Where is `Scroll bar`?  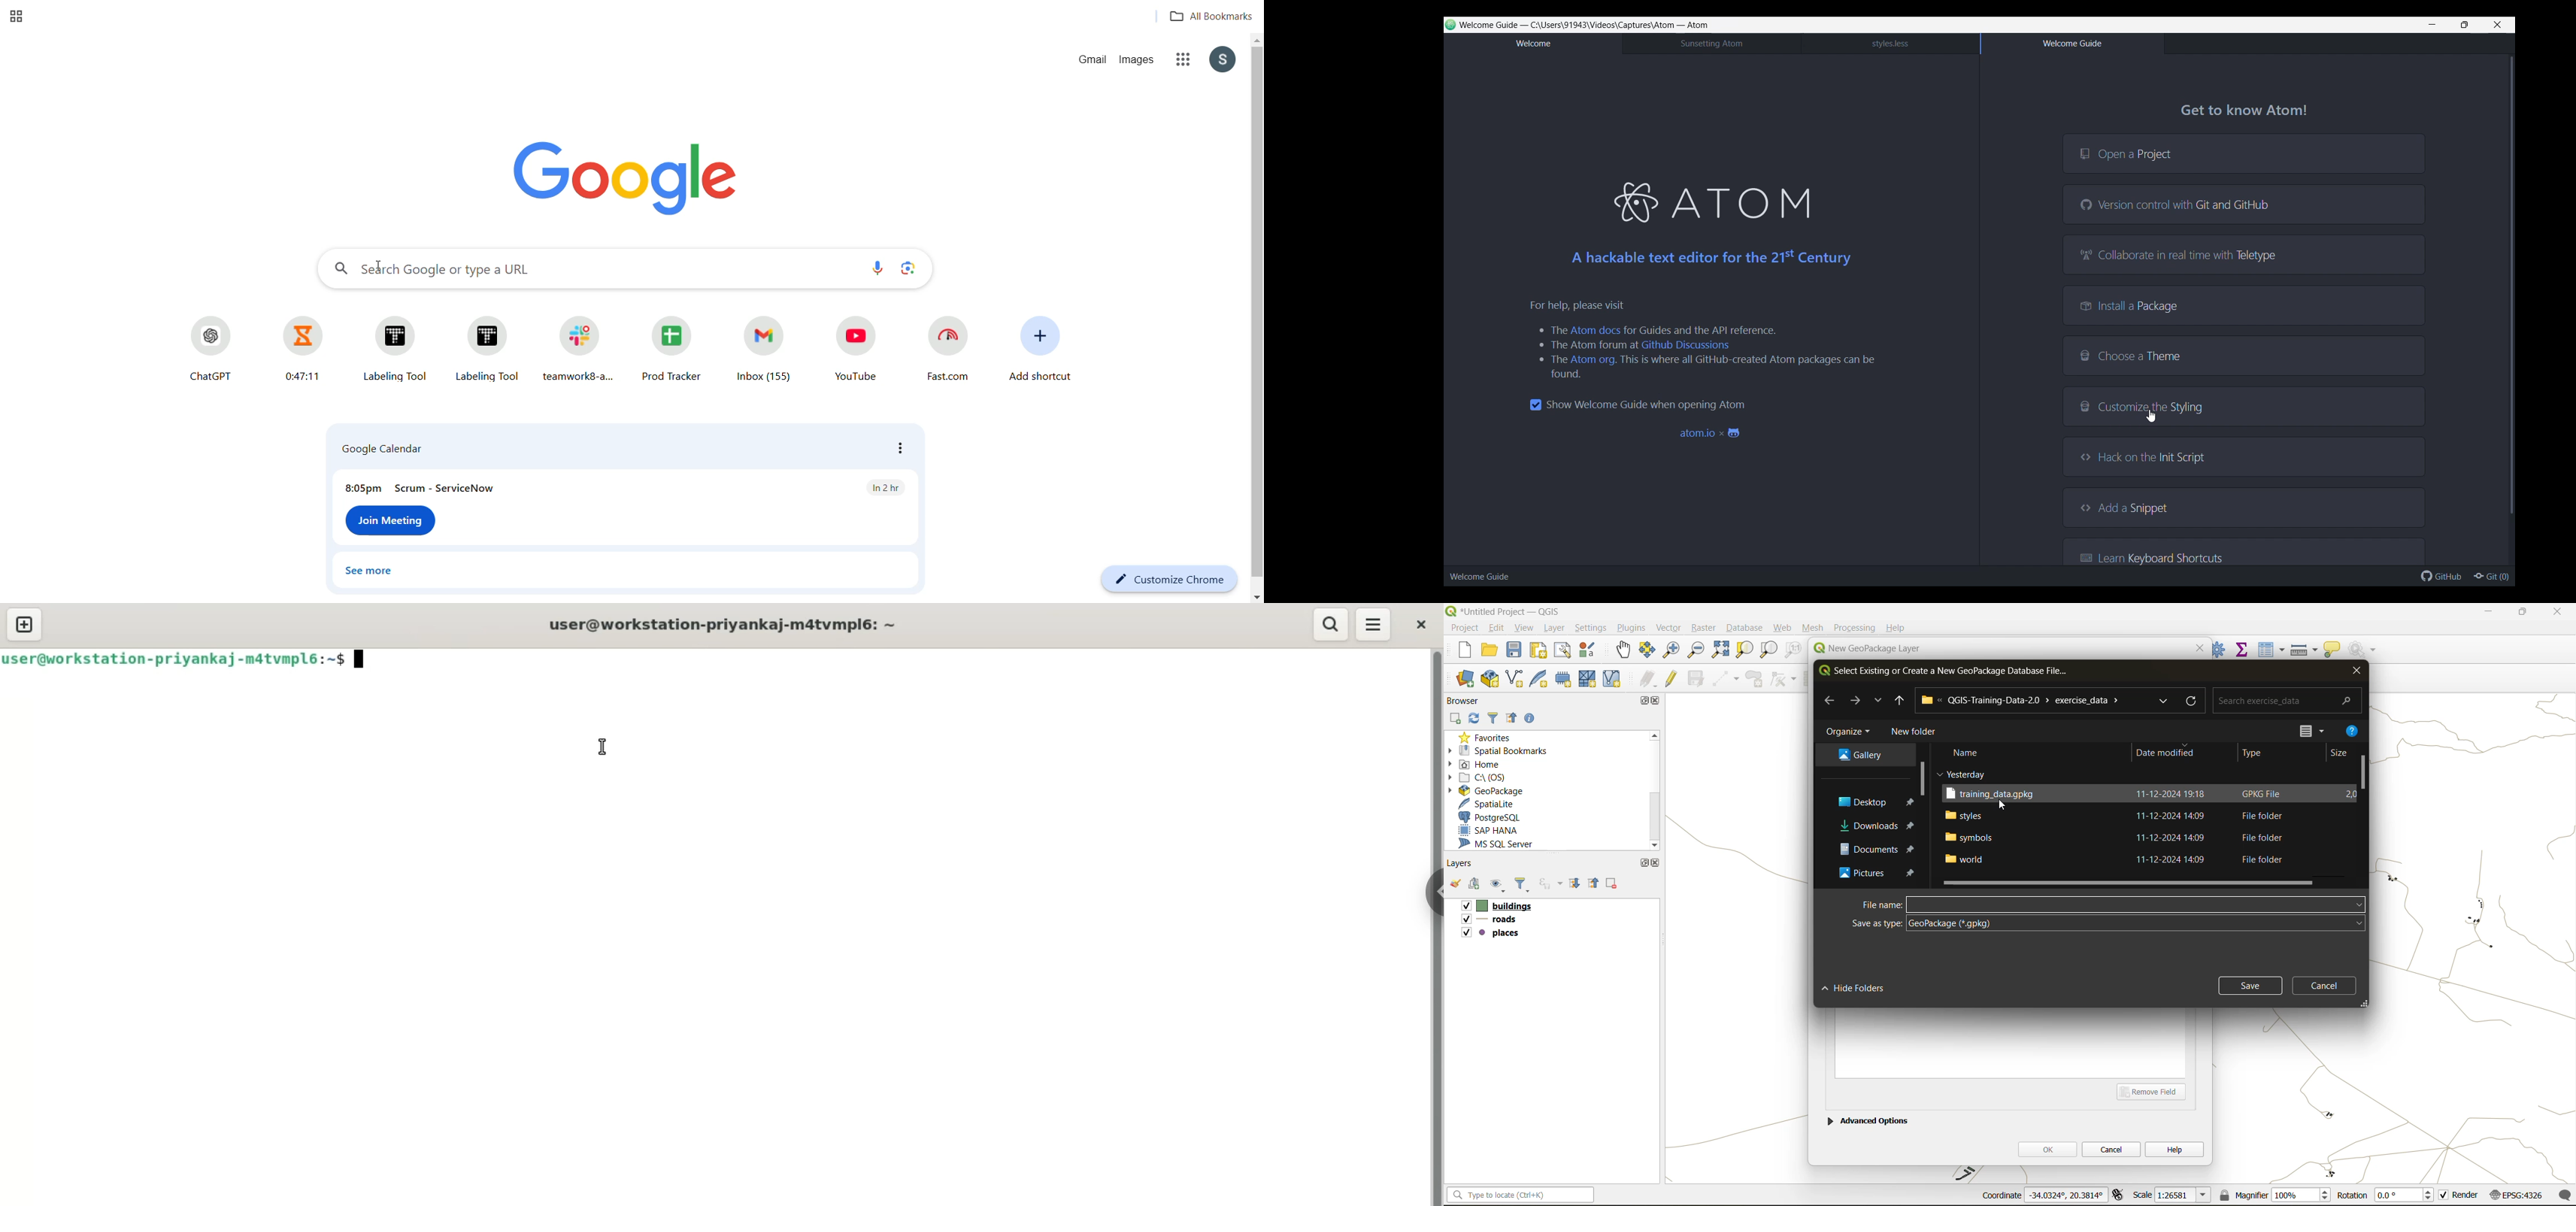 Scroll bar is located at coordinates (1653, 790).